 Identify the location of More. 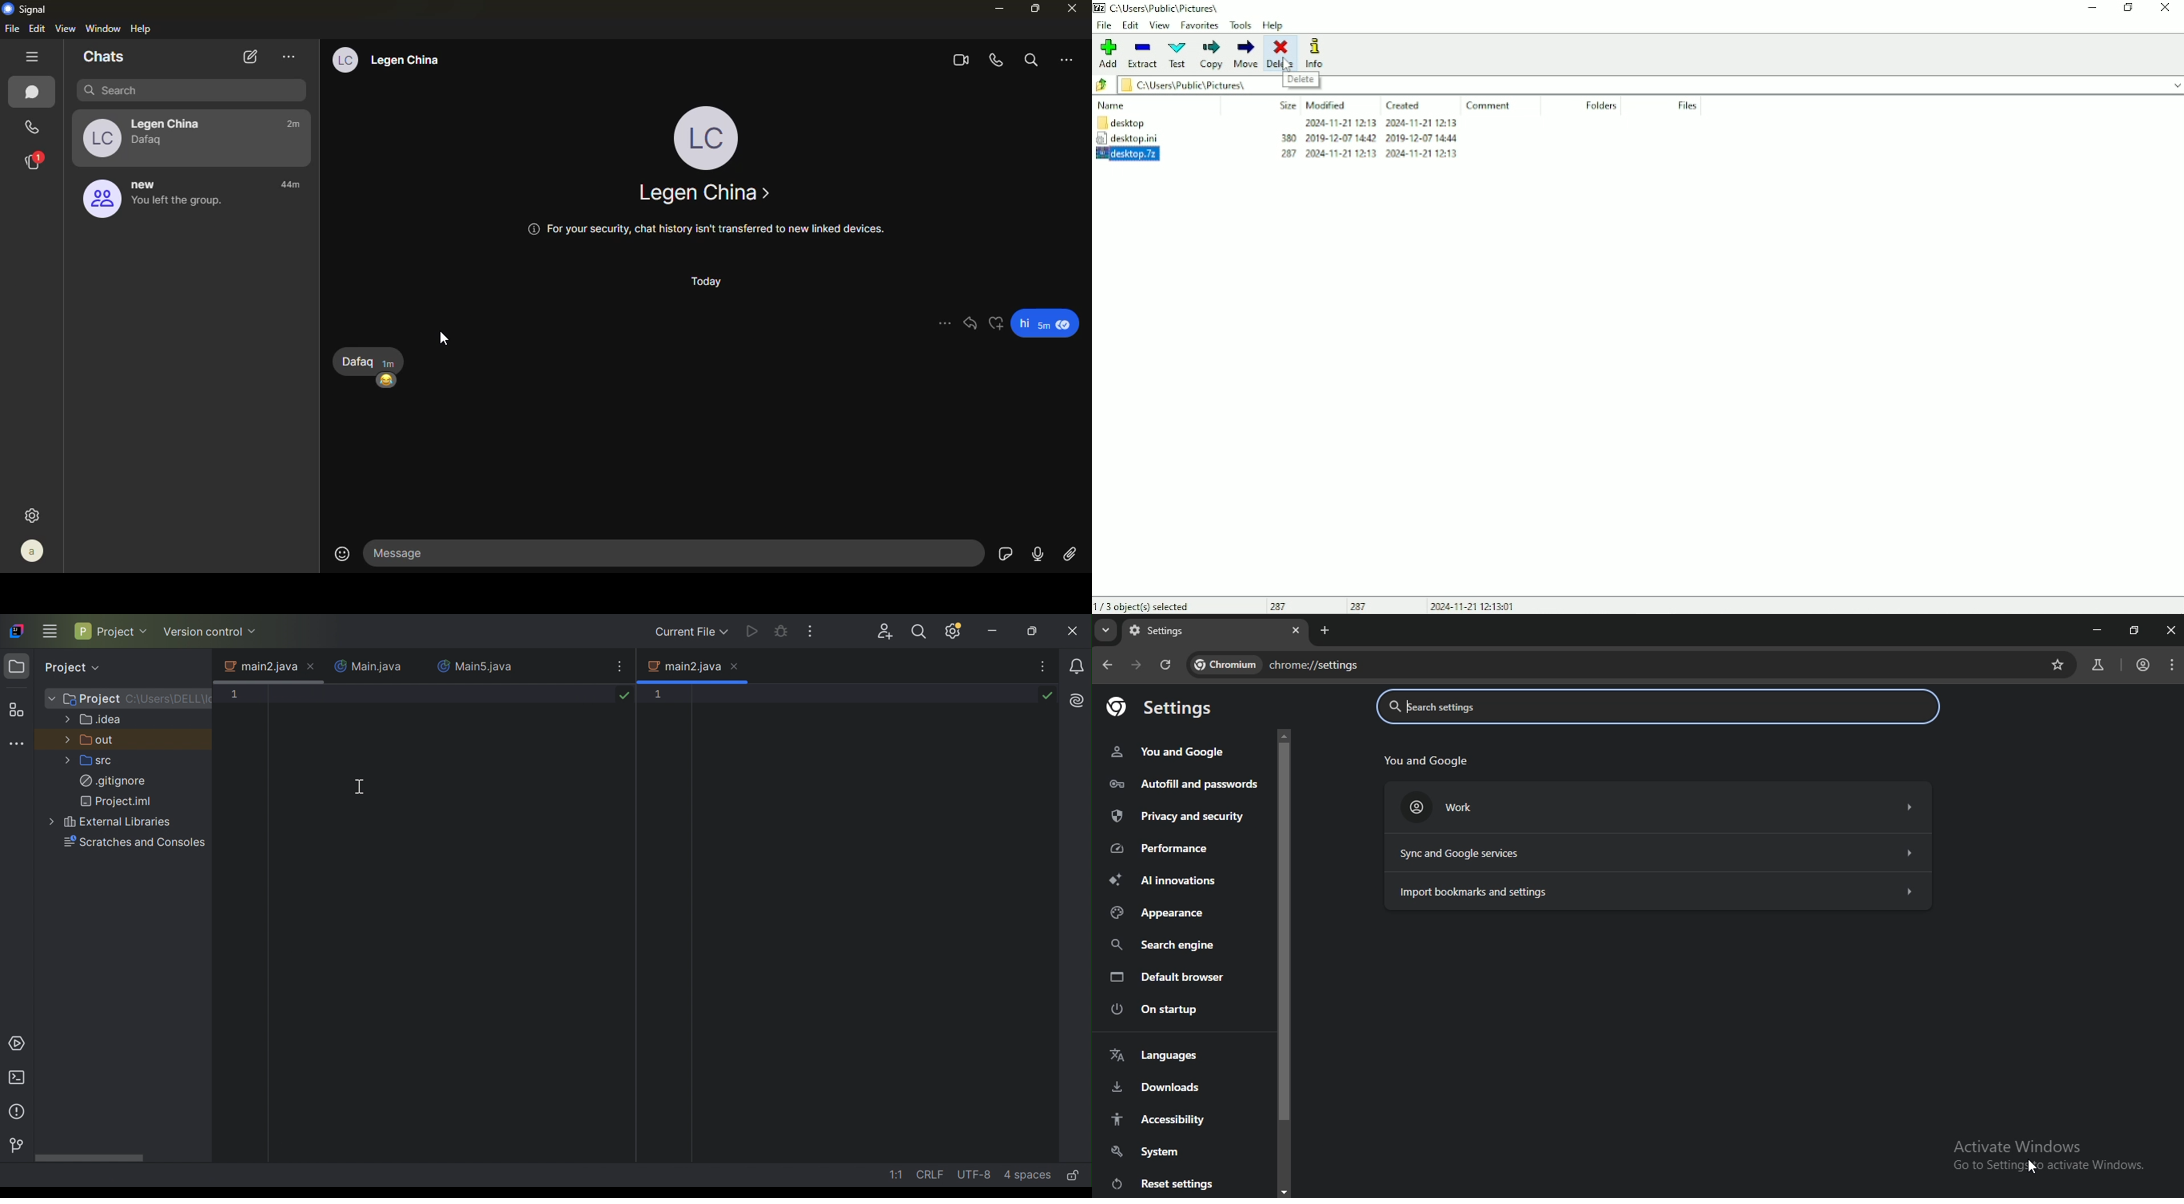
(67, 761).